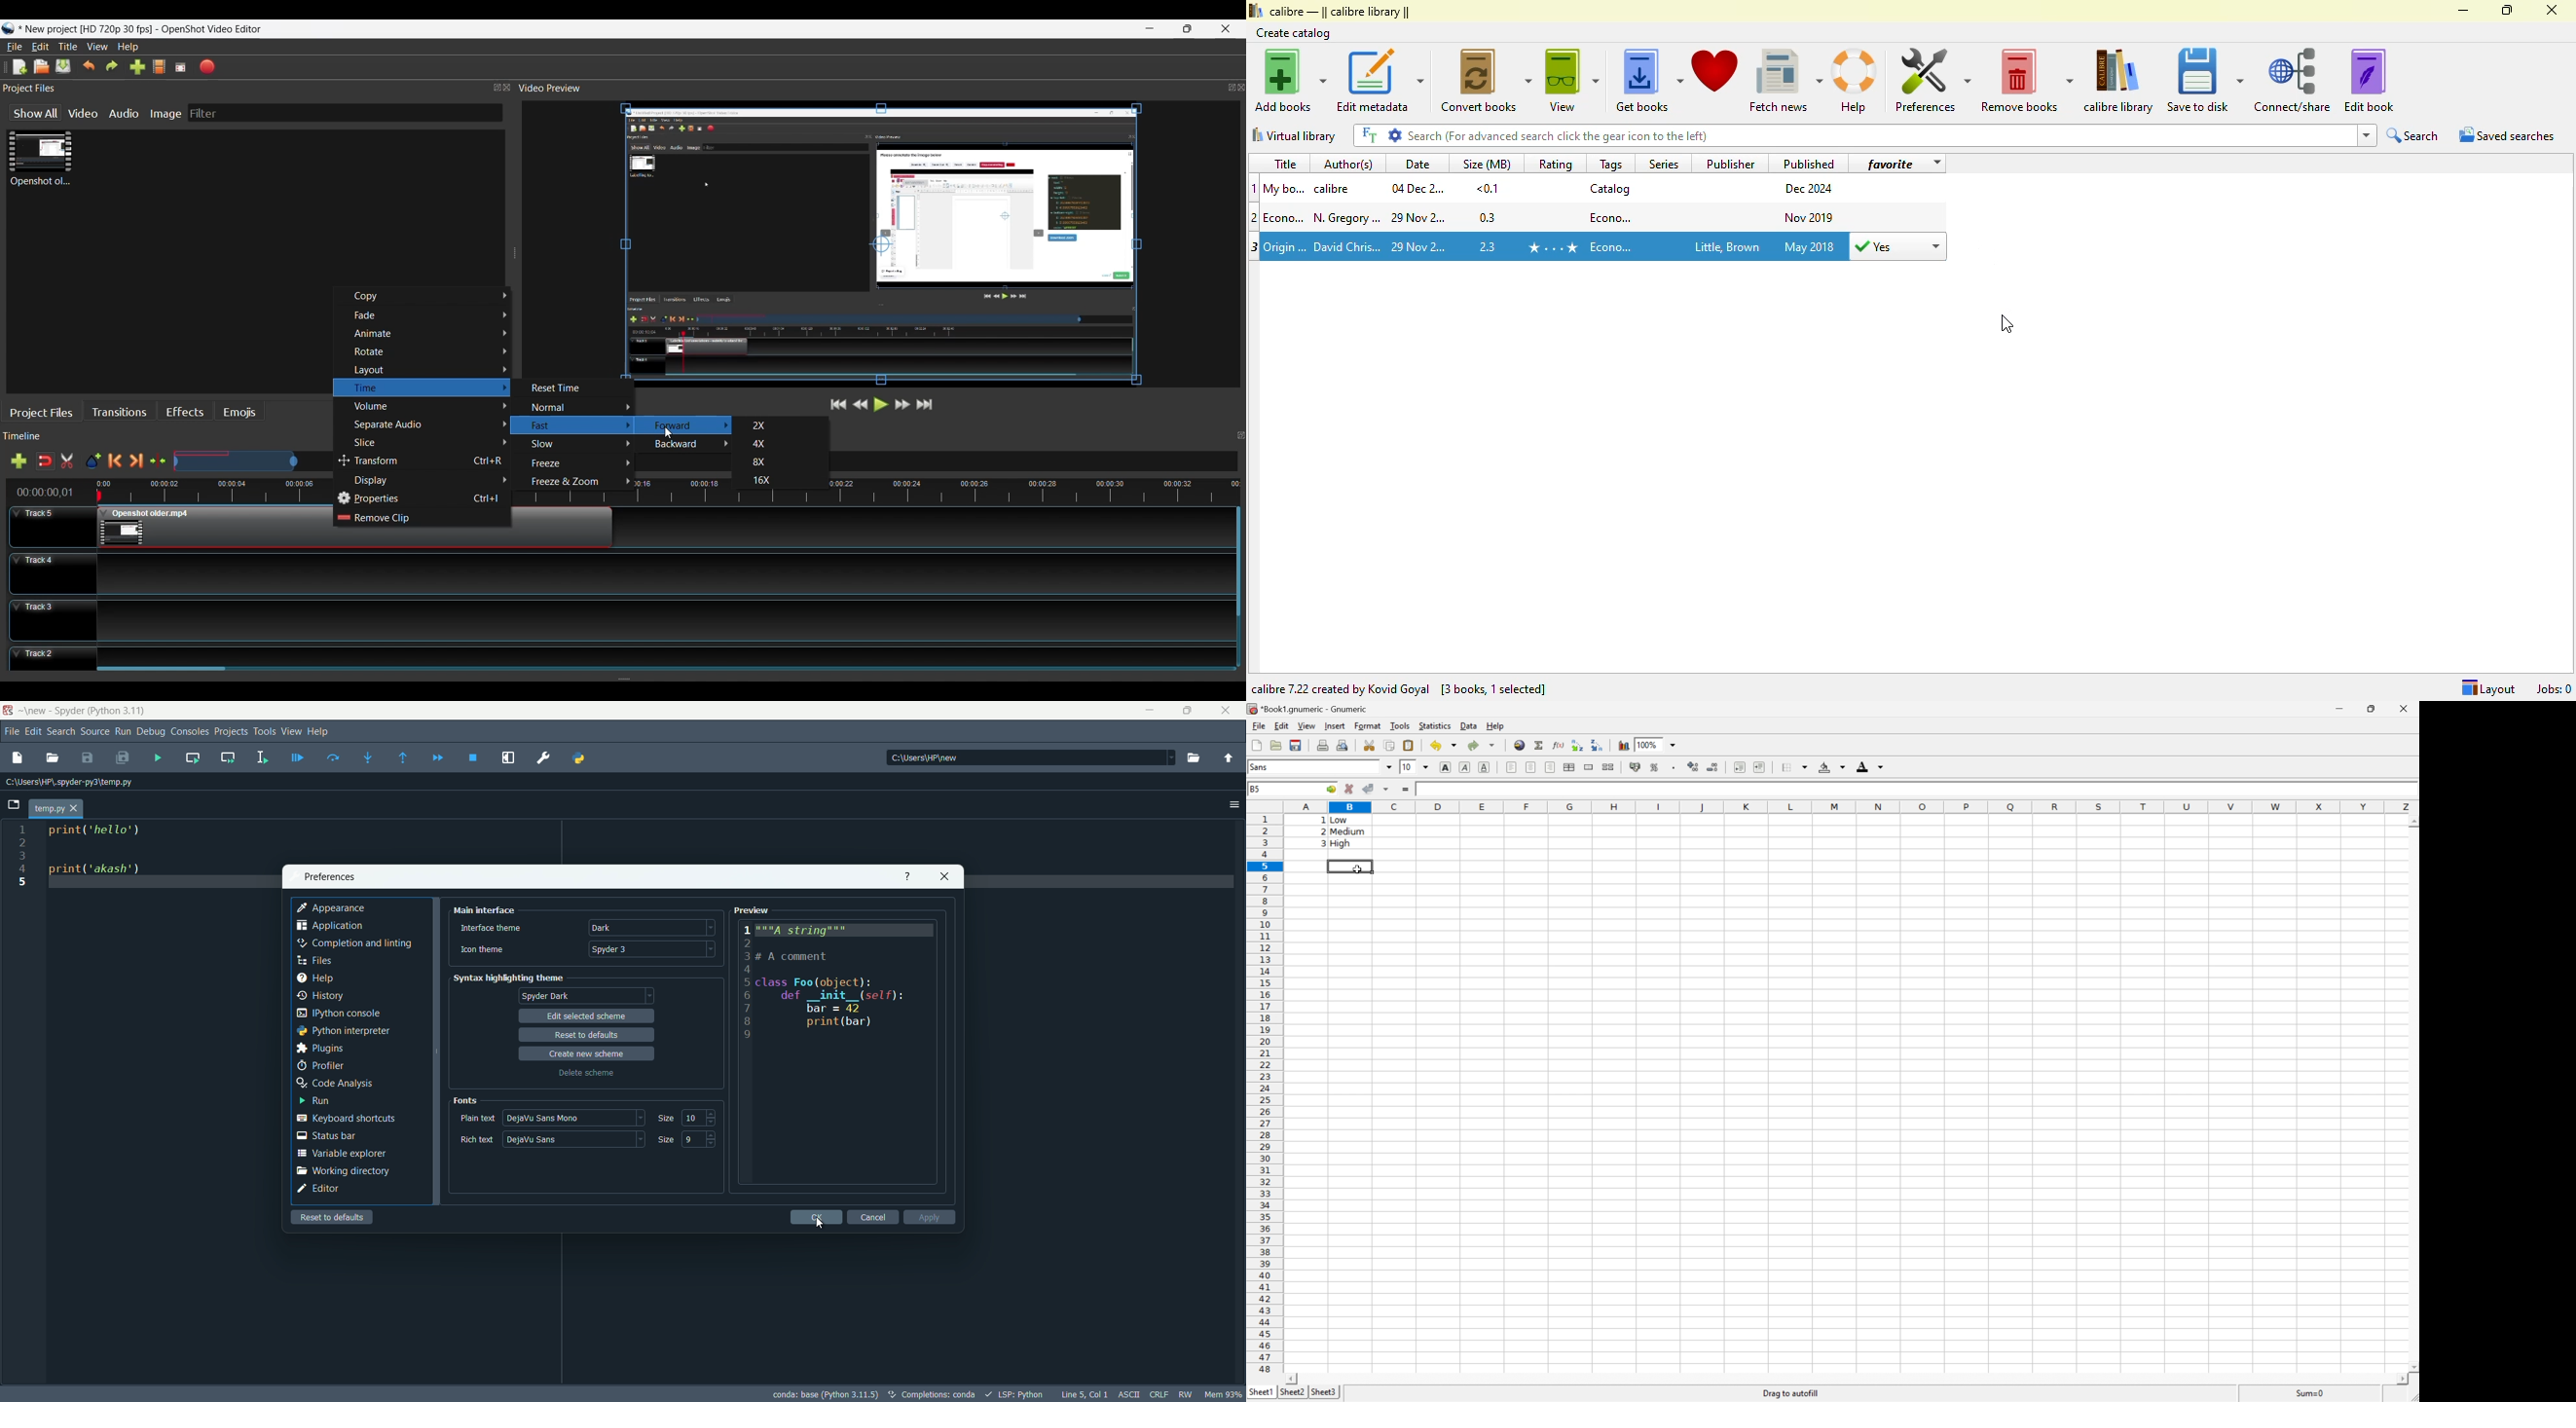 The width and height of the screenshot is (2576, 1428). Describe the element at coordinates (291, 731) in the screenshot. I see `view menu` at that location.